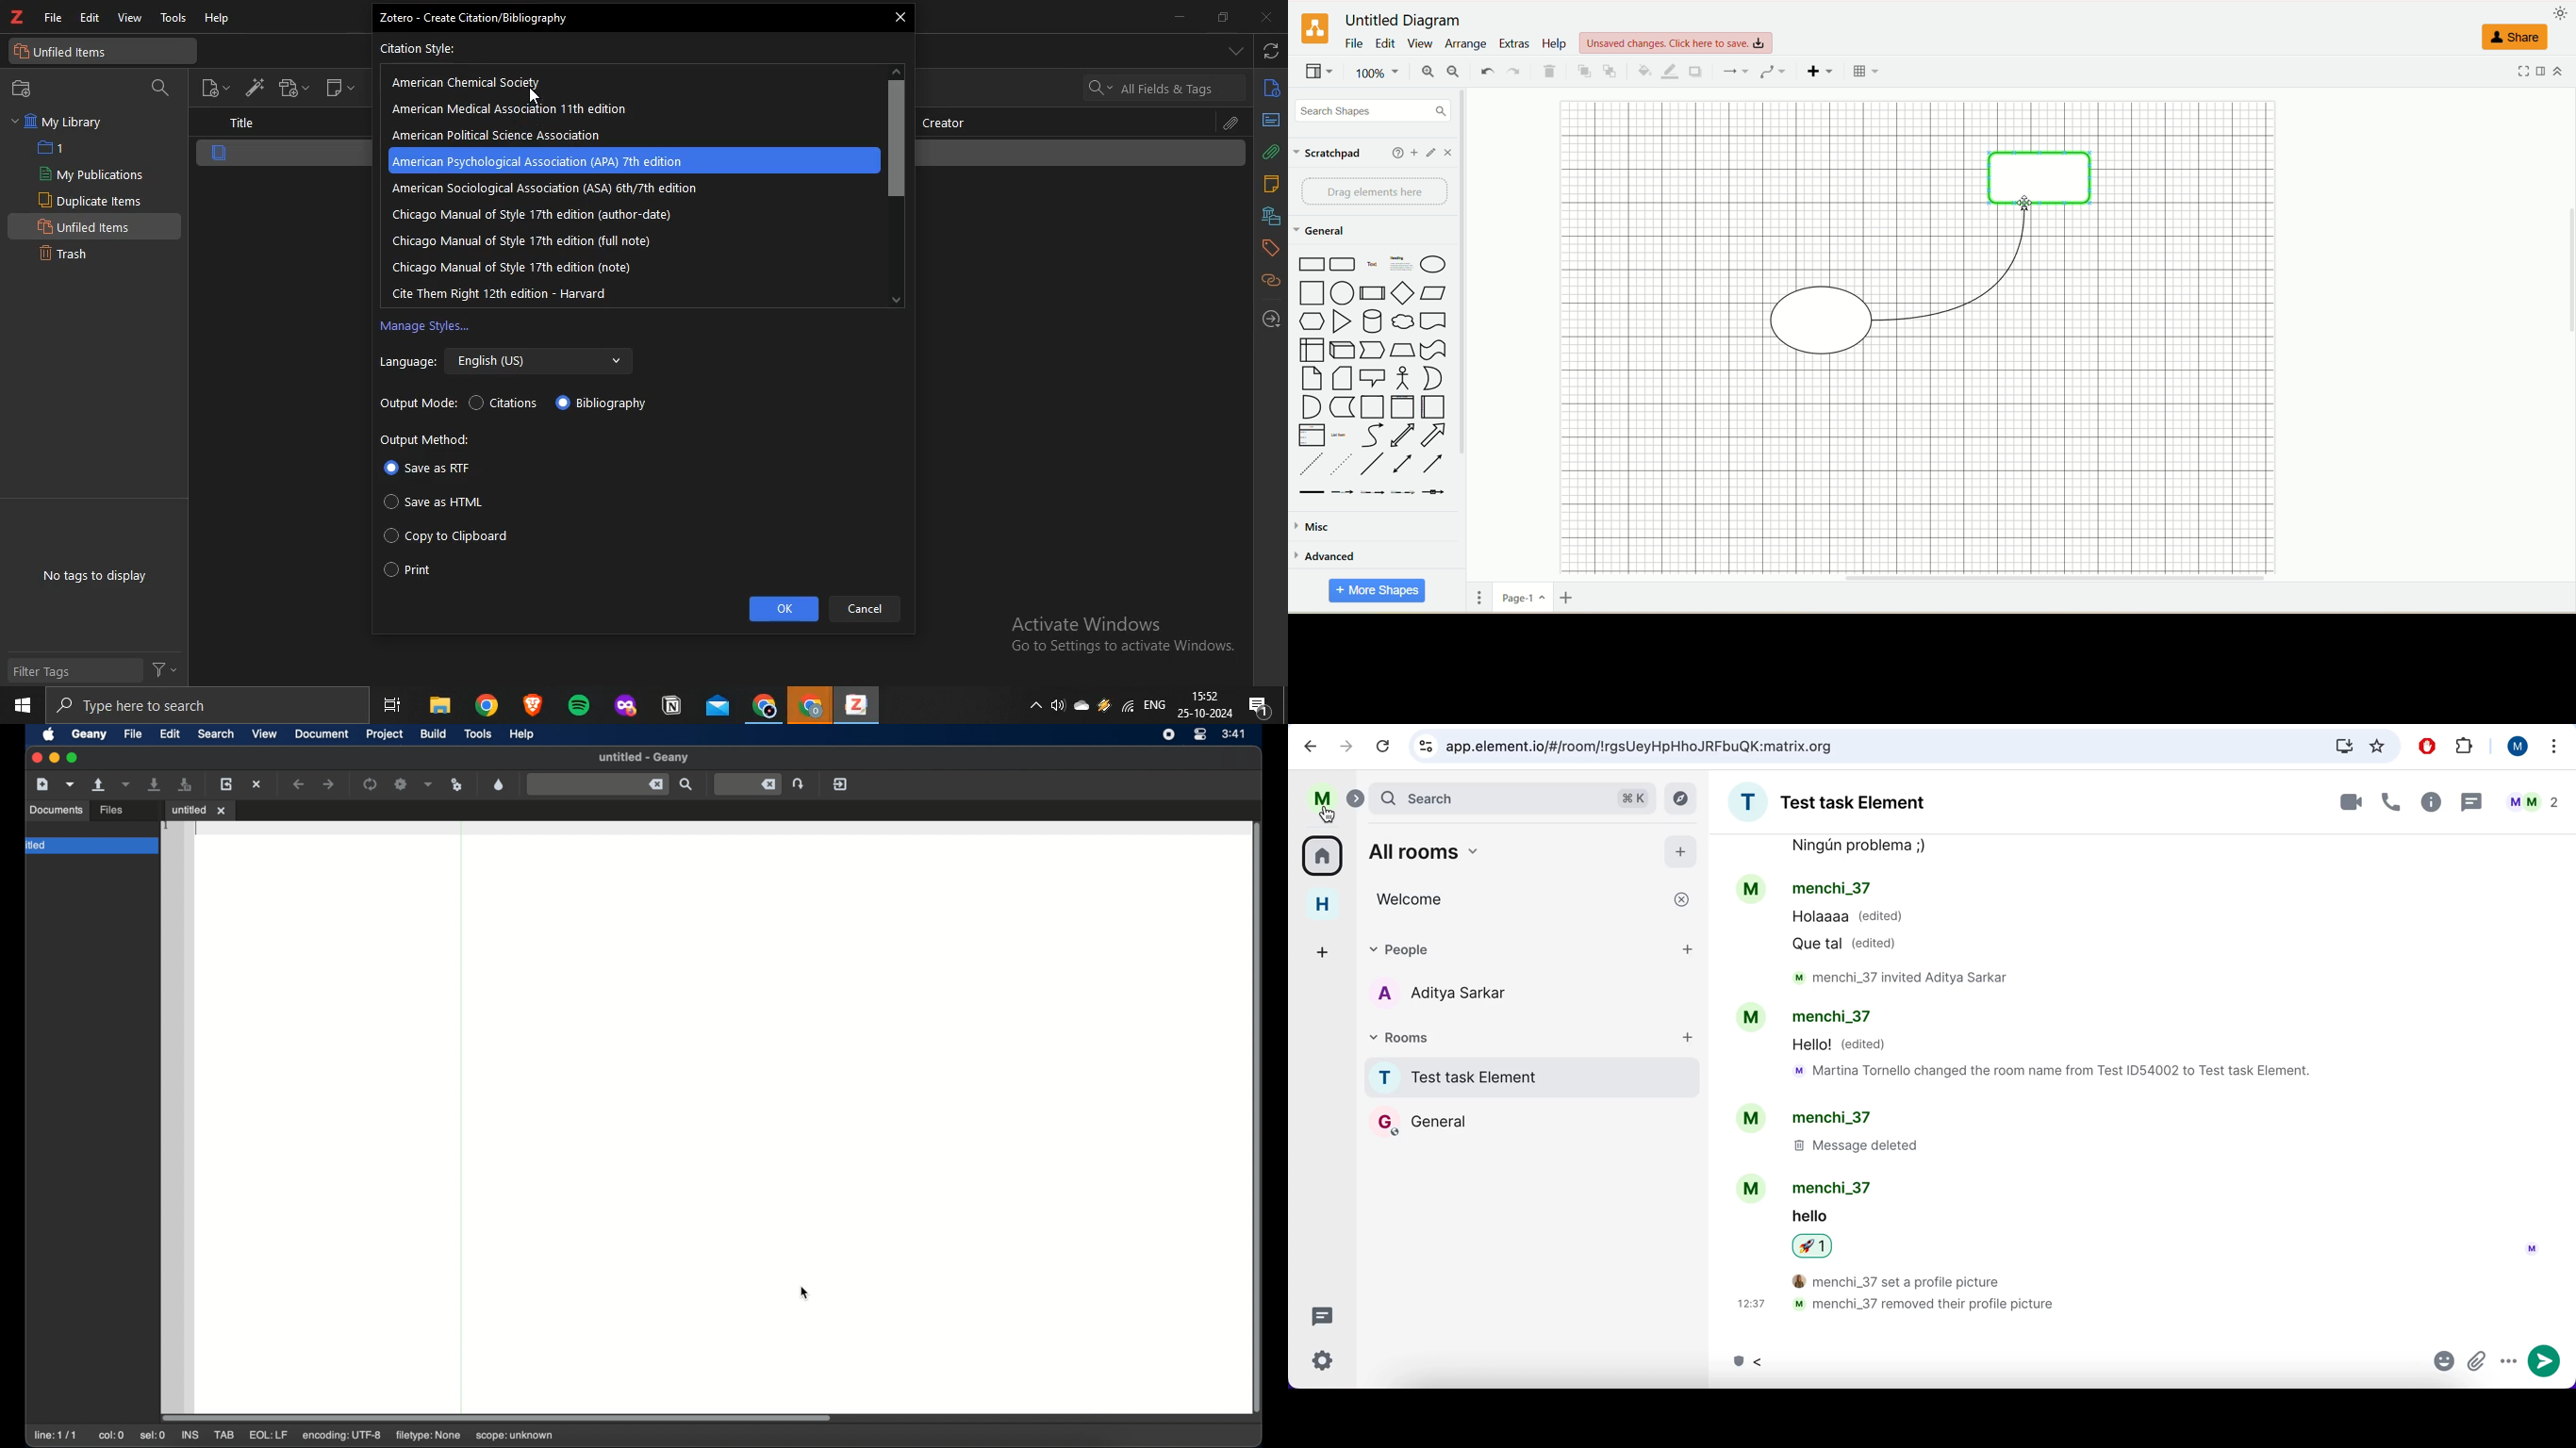 The image size is (2576, 1456). Describe the element at coordinates (1468, 43) in the screenshot. I see `arrange` at that location.